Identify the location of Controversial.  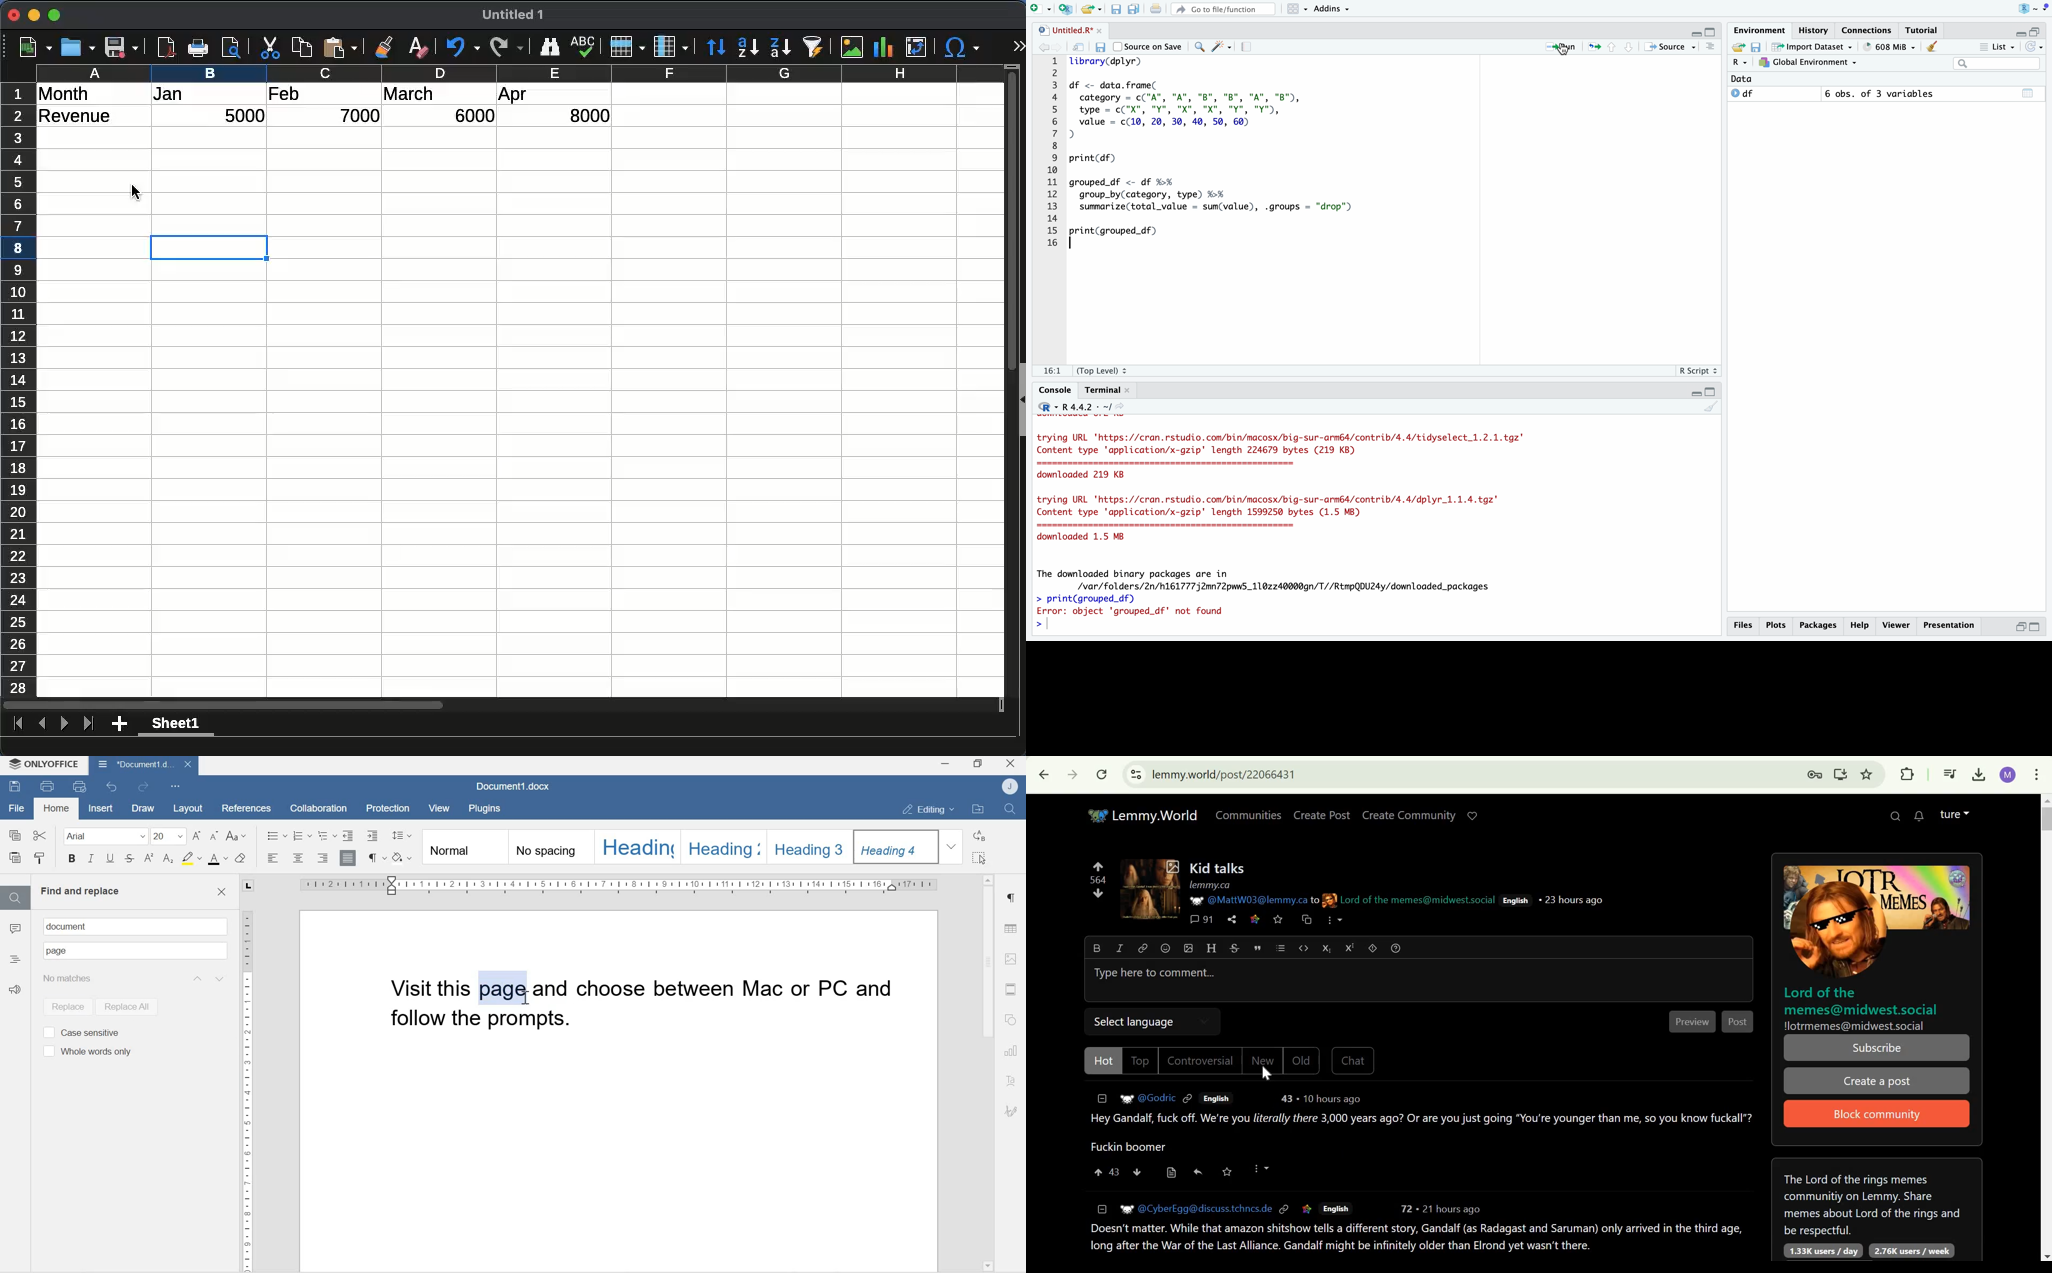
(1199, 1061).